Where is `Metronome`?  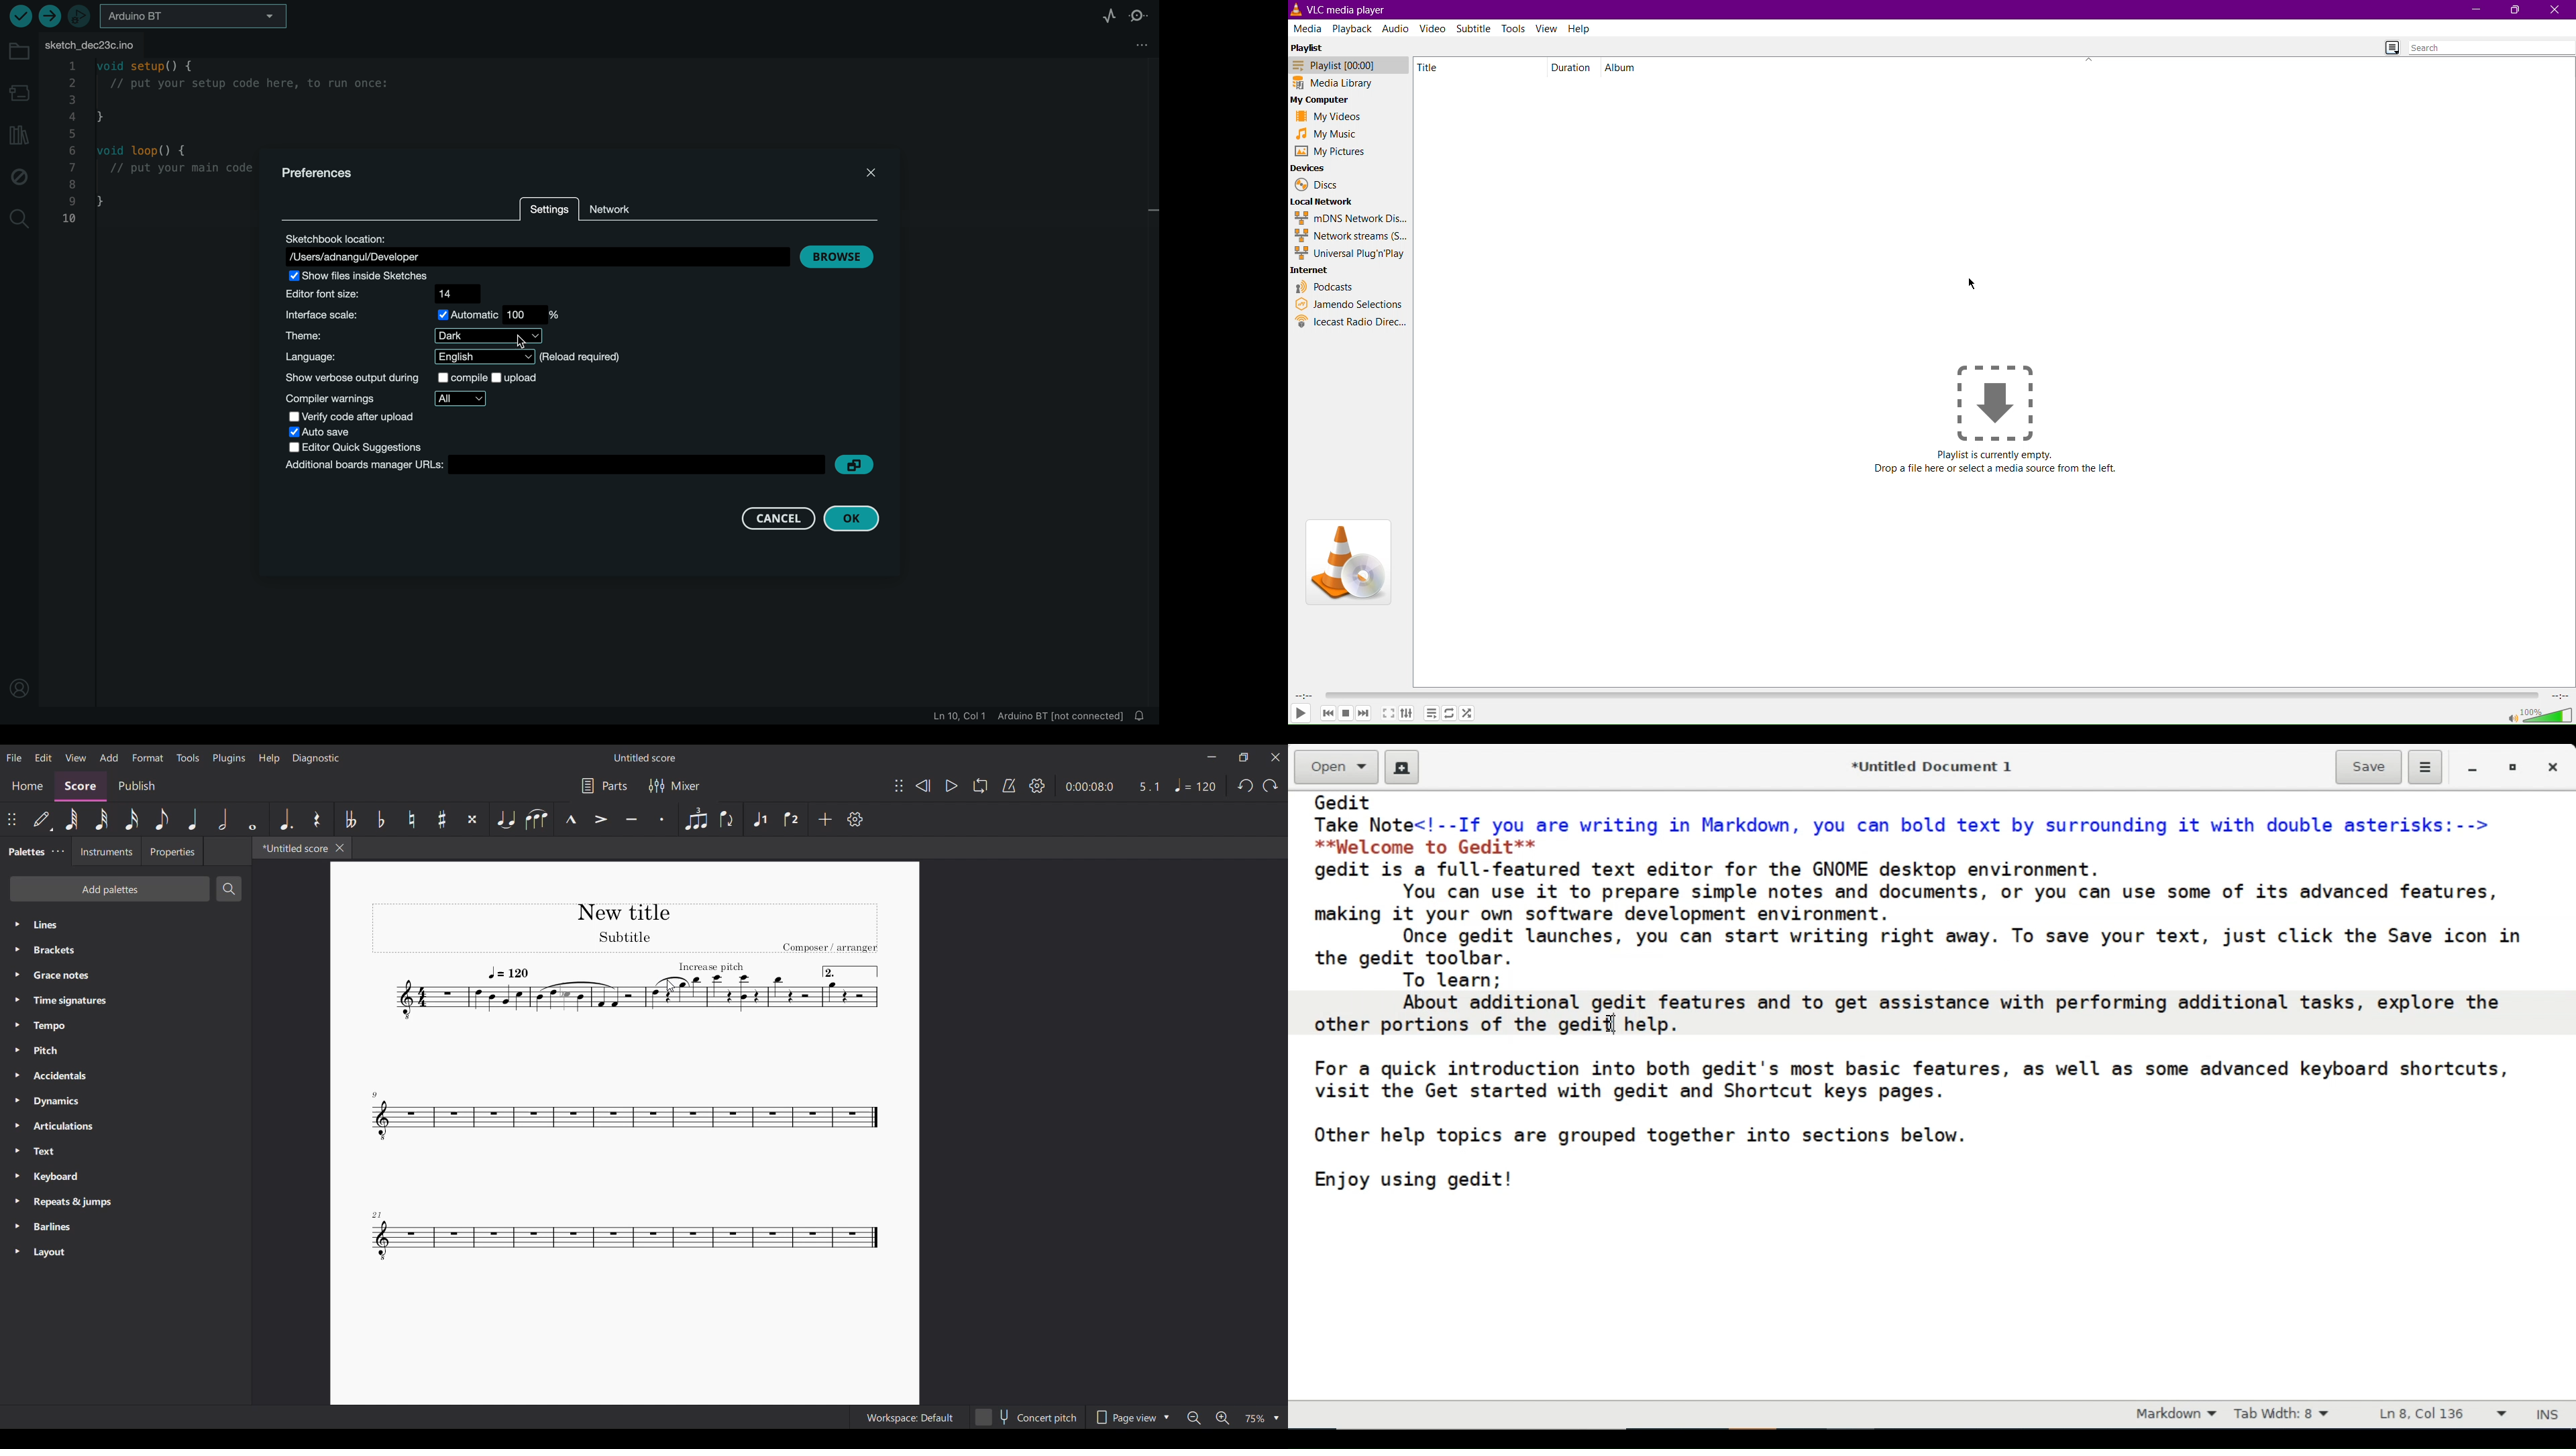 Metronome is located at coordinates (1009, 786).